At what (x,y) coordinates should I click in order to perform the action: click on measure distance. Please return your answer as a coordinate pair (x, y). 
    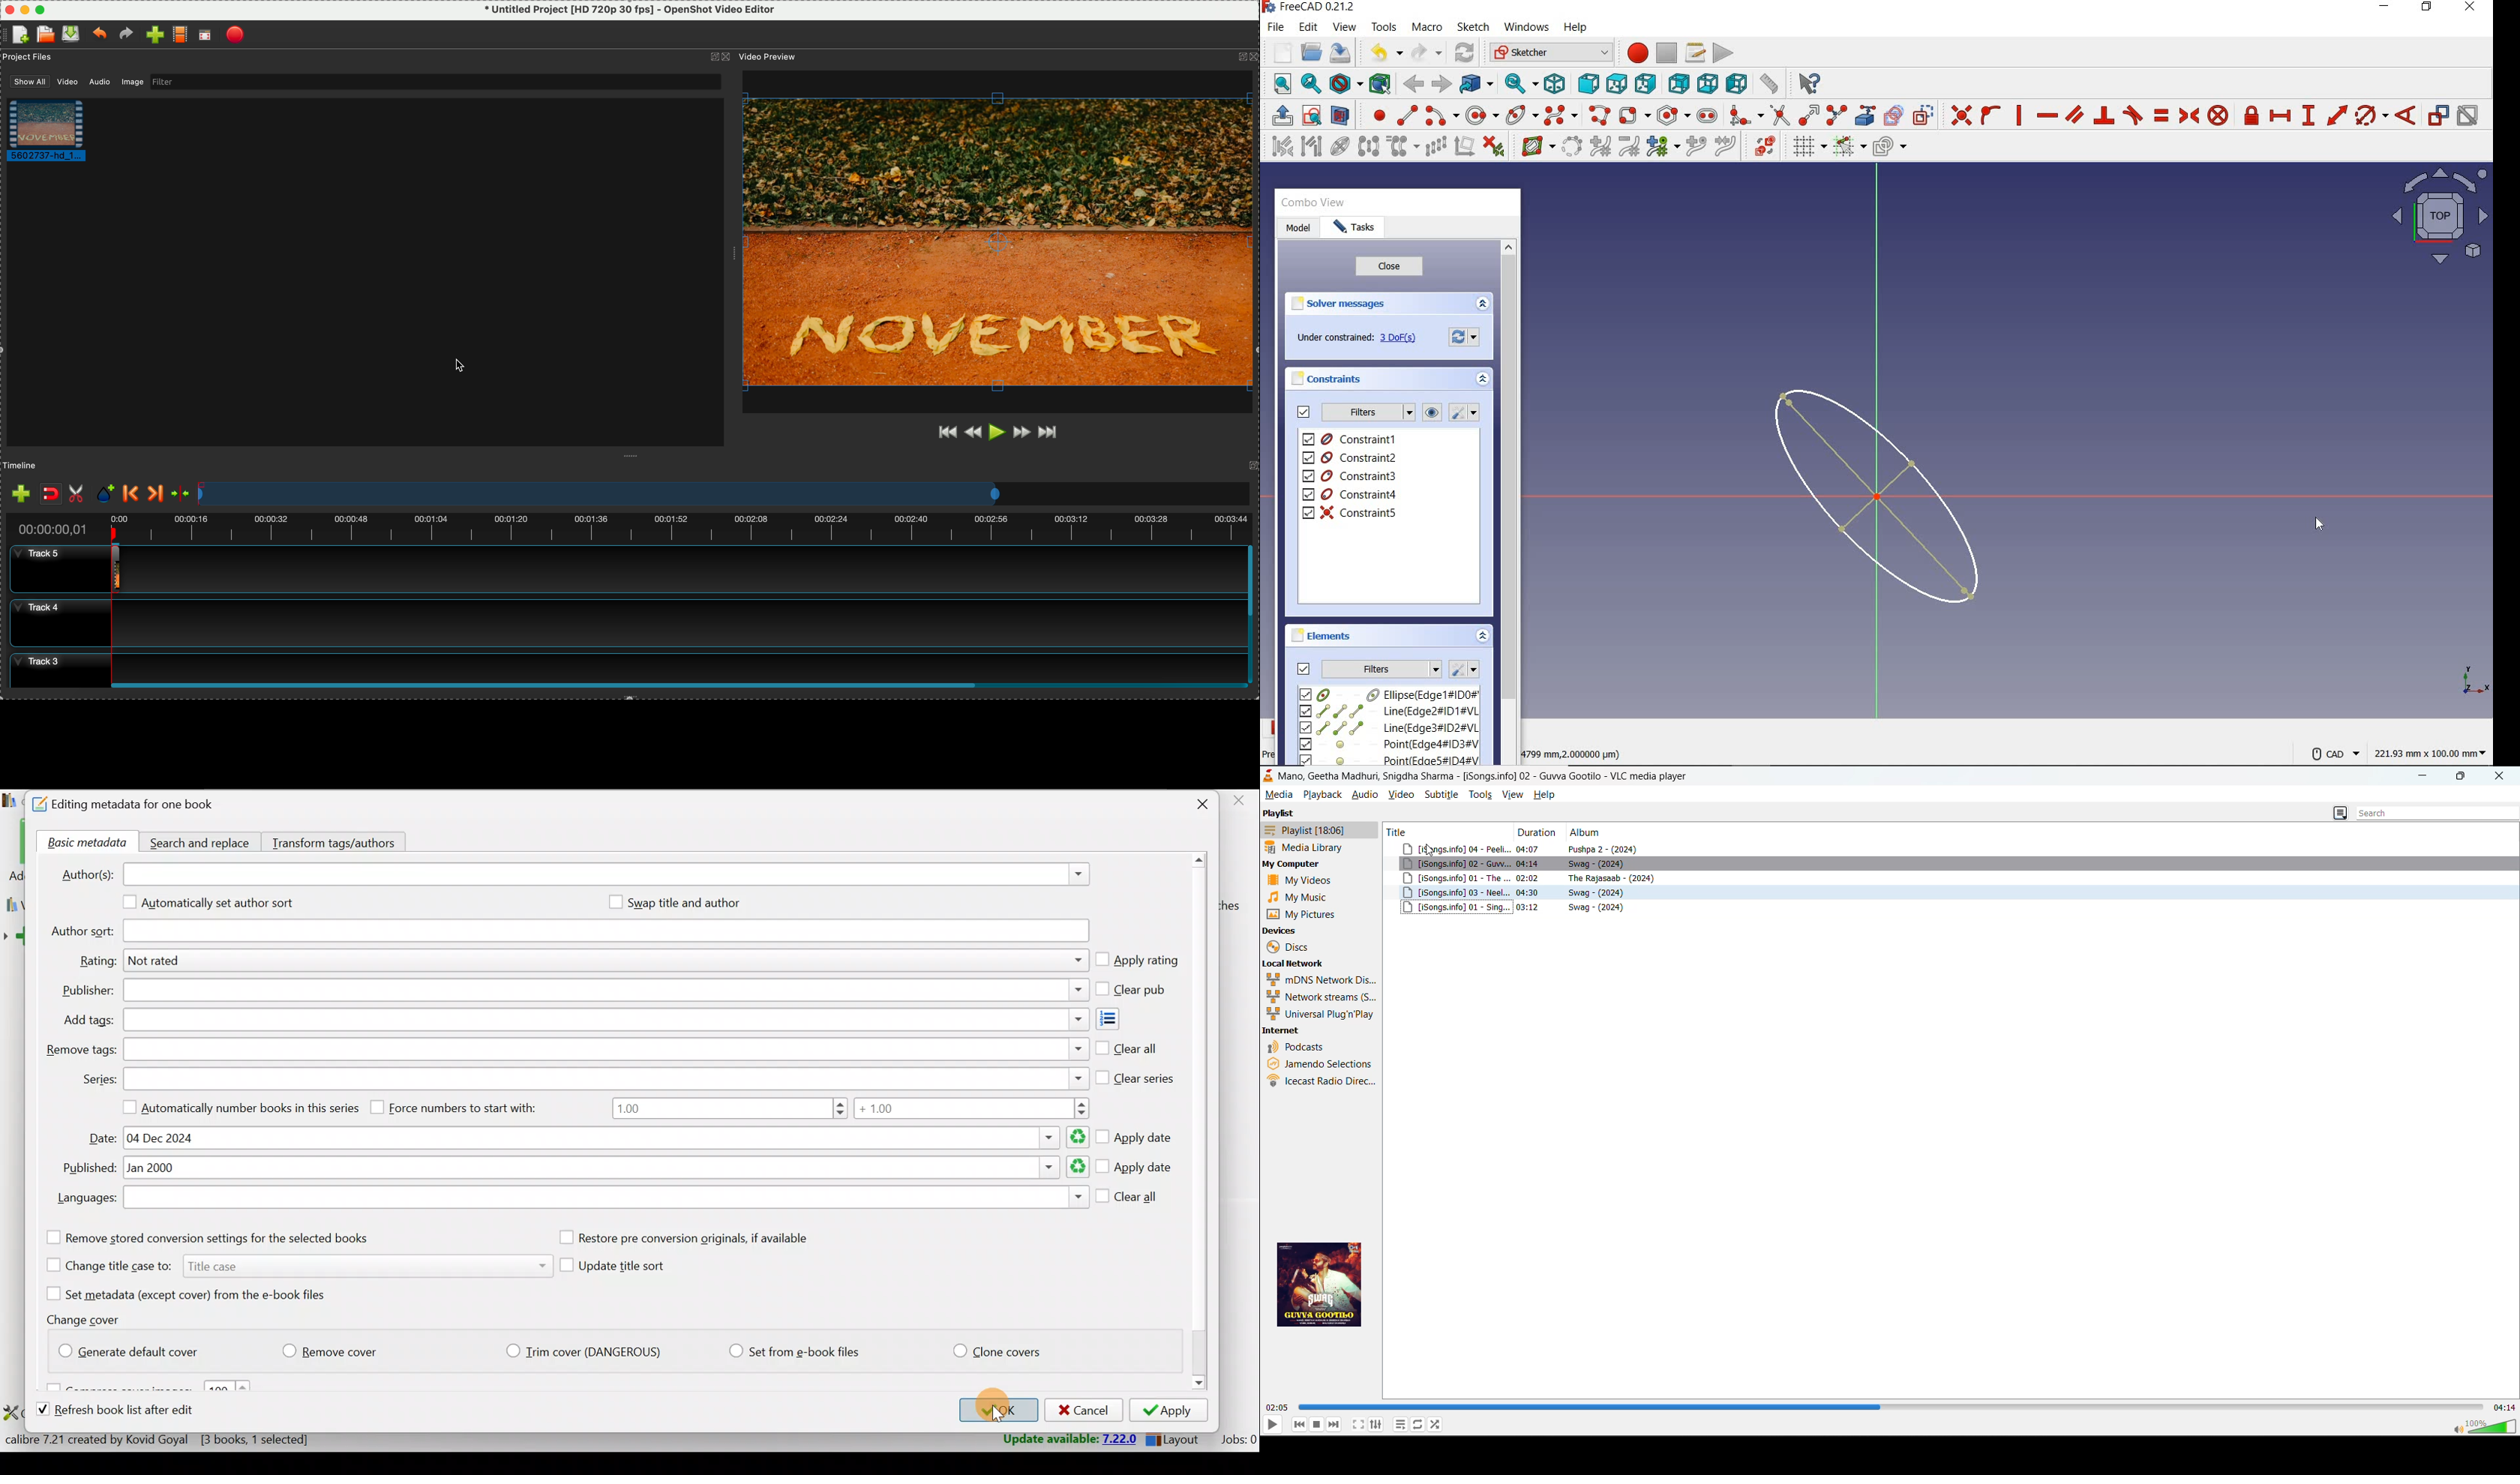
    Looking at the image, I should click on (1770, 81).